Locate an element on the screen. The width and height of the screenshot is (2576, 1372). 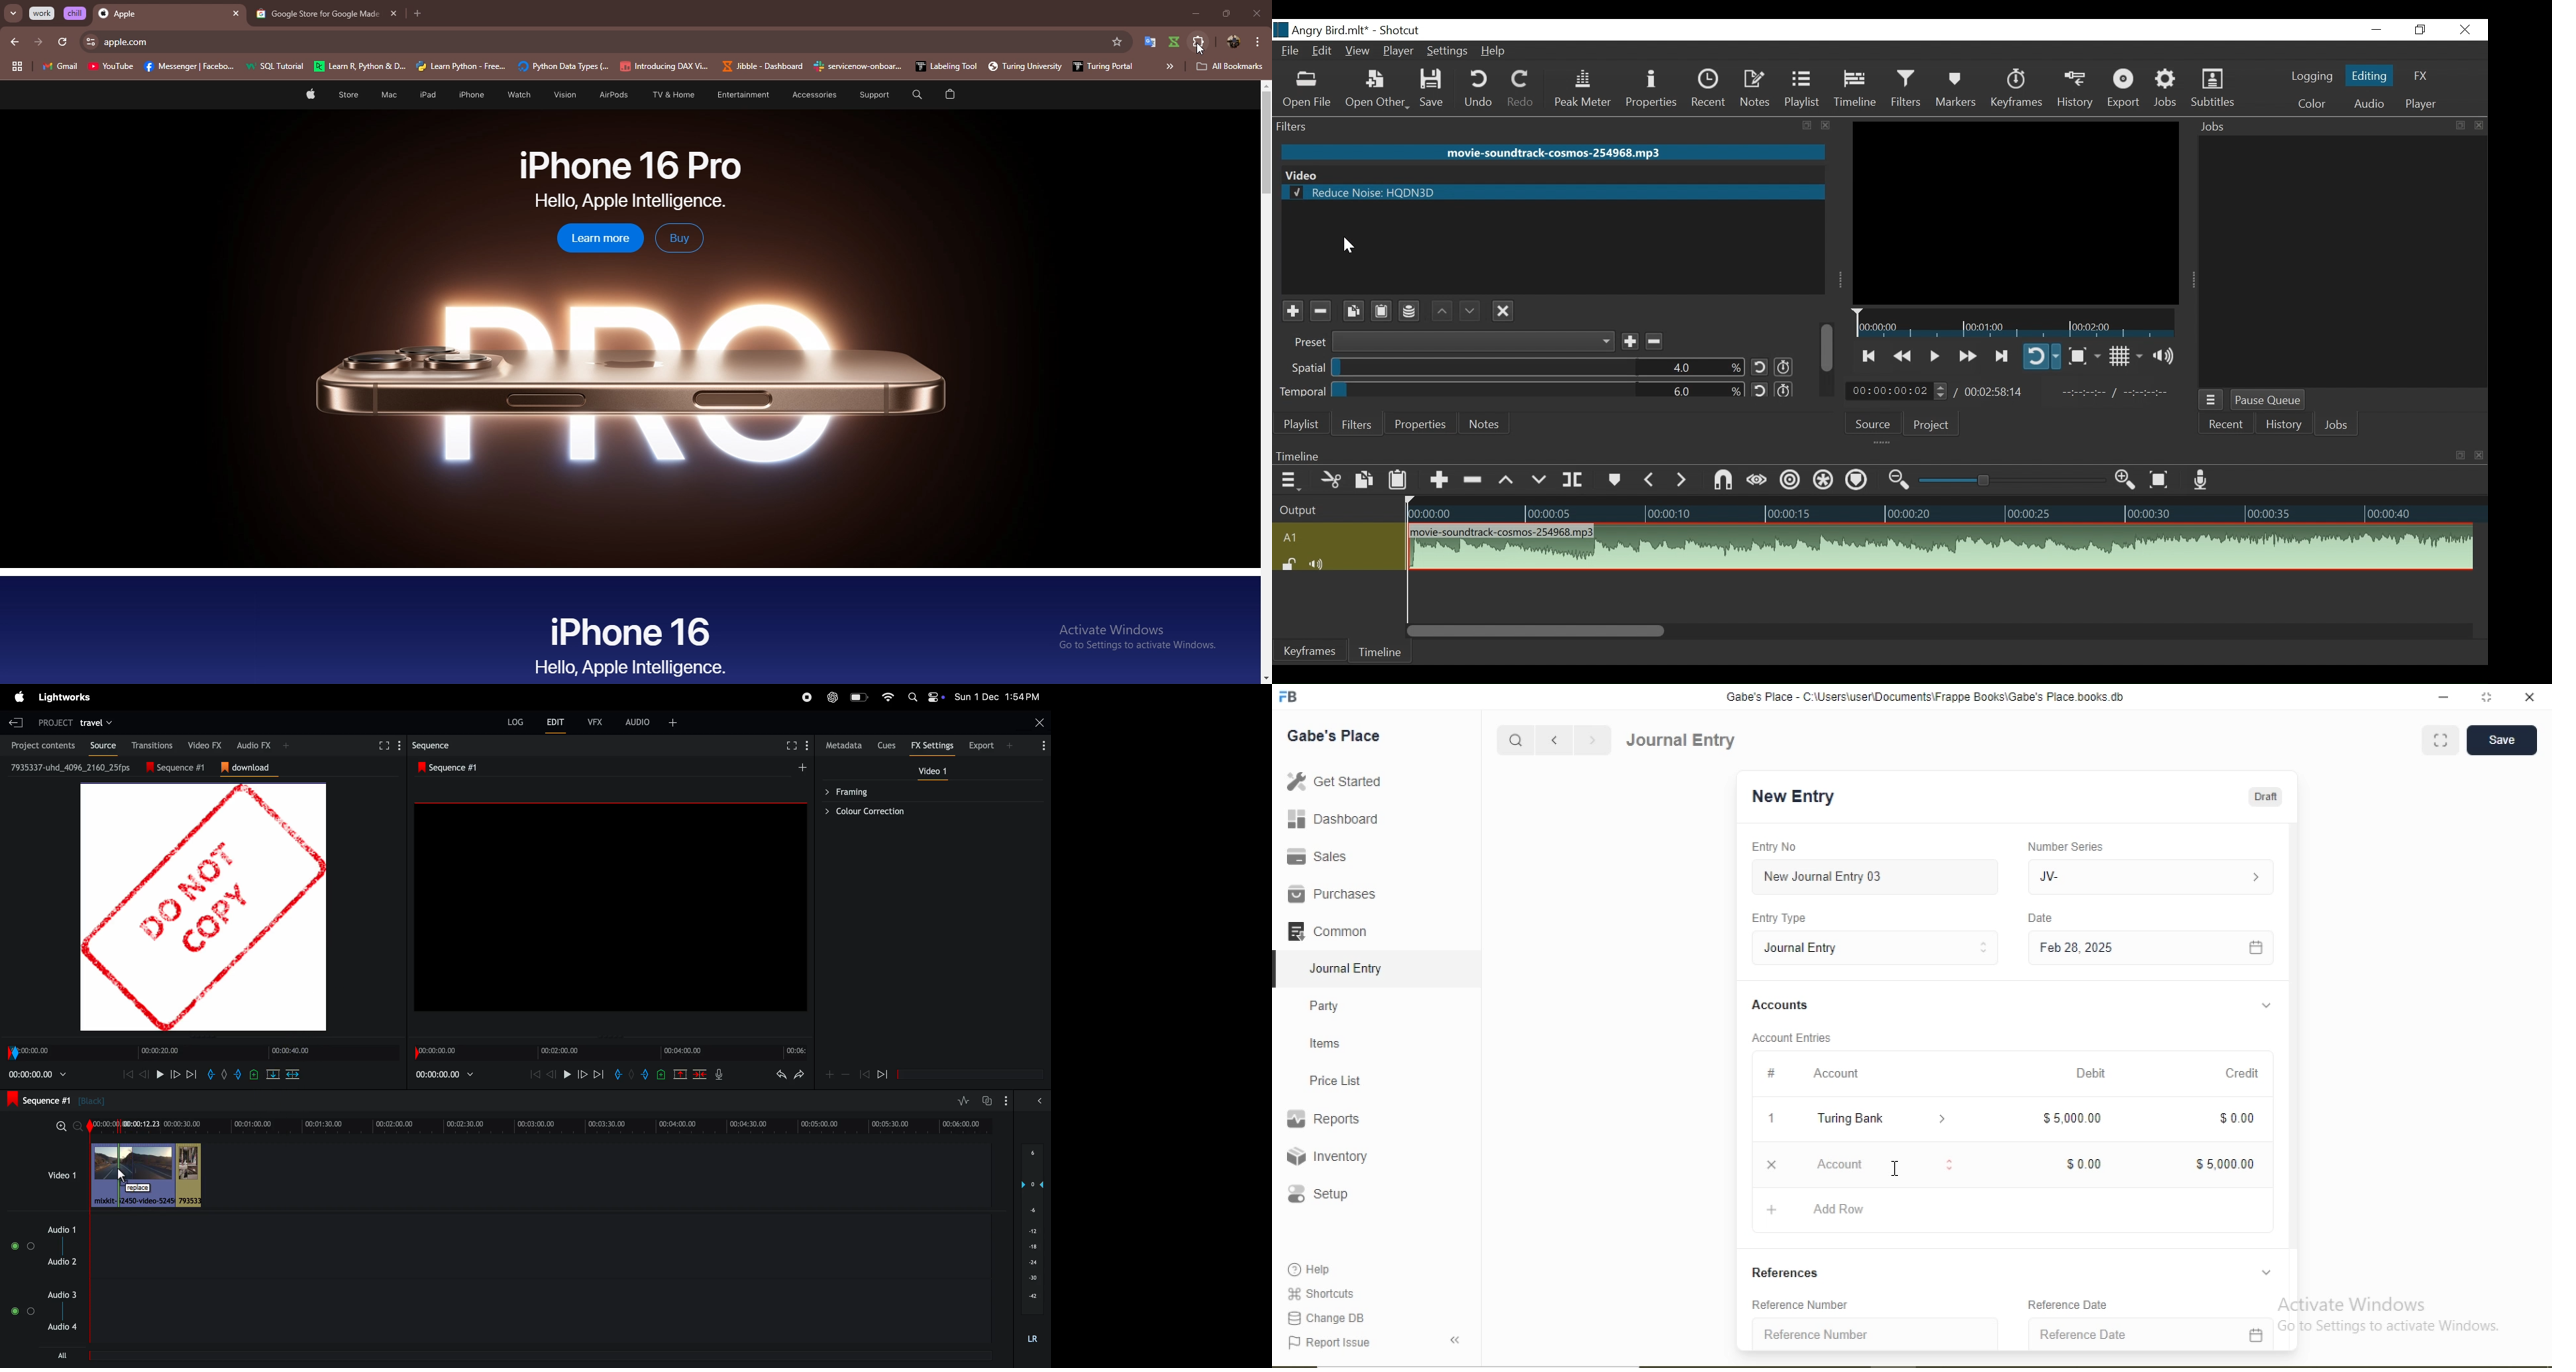
Shortcuts is located at coordinates (1319, 1293).